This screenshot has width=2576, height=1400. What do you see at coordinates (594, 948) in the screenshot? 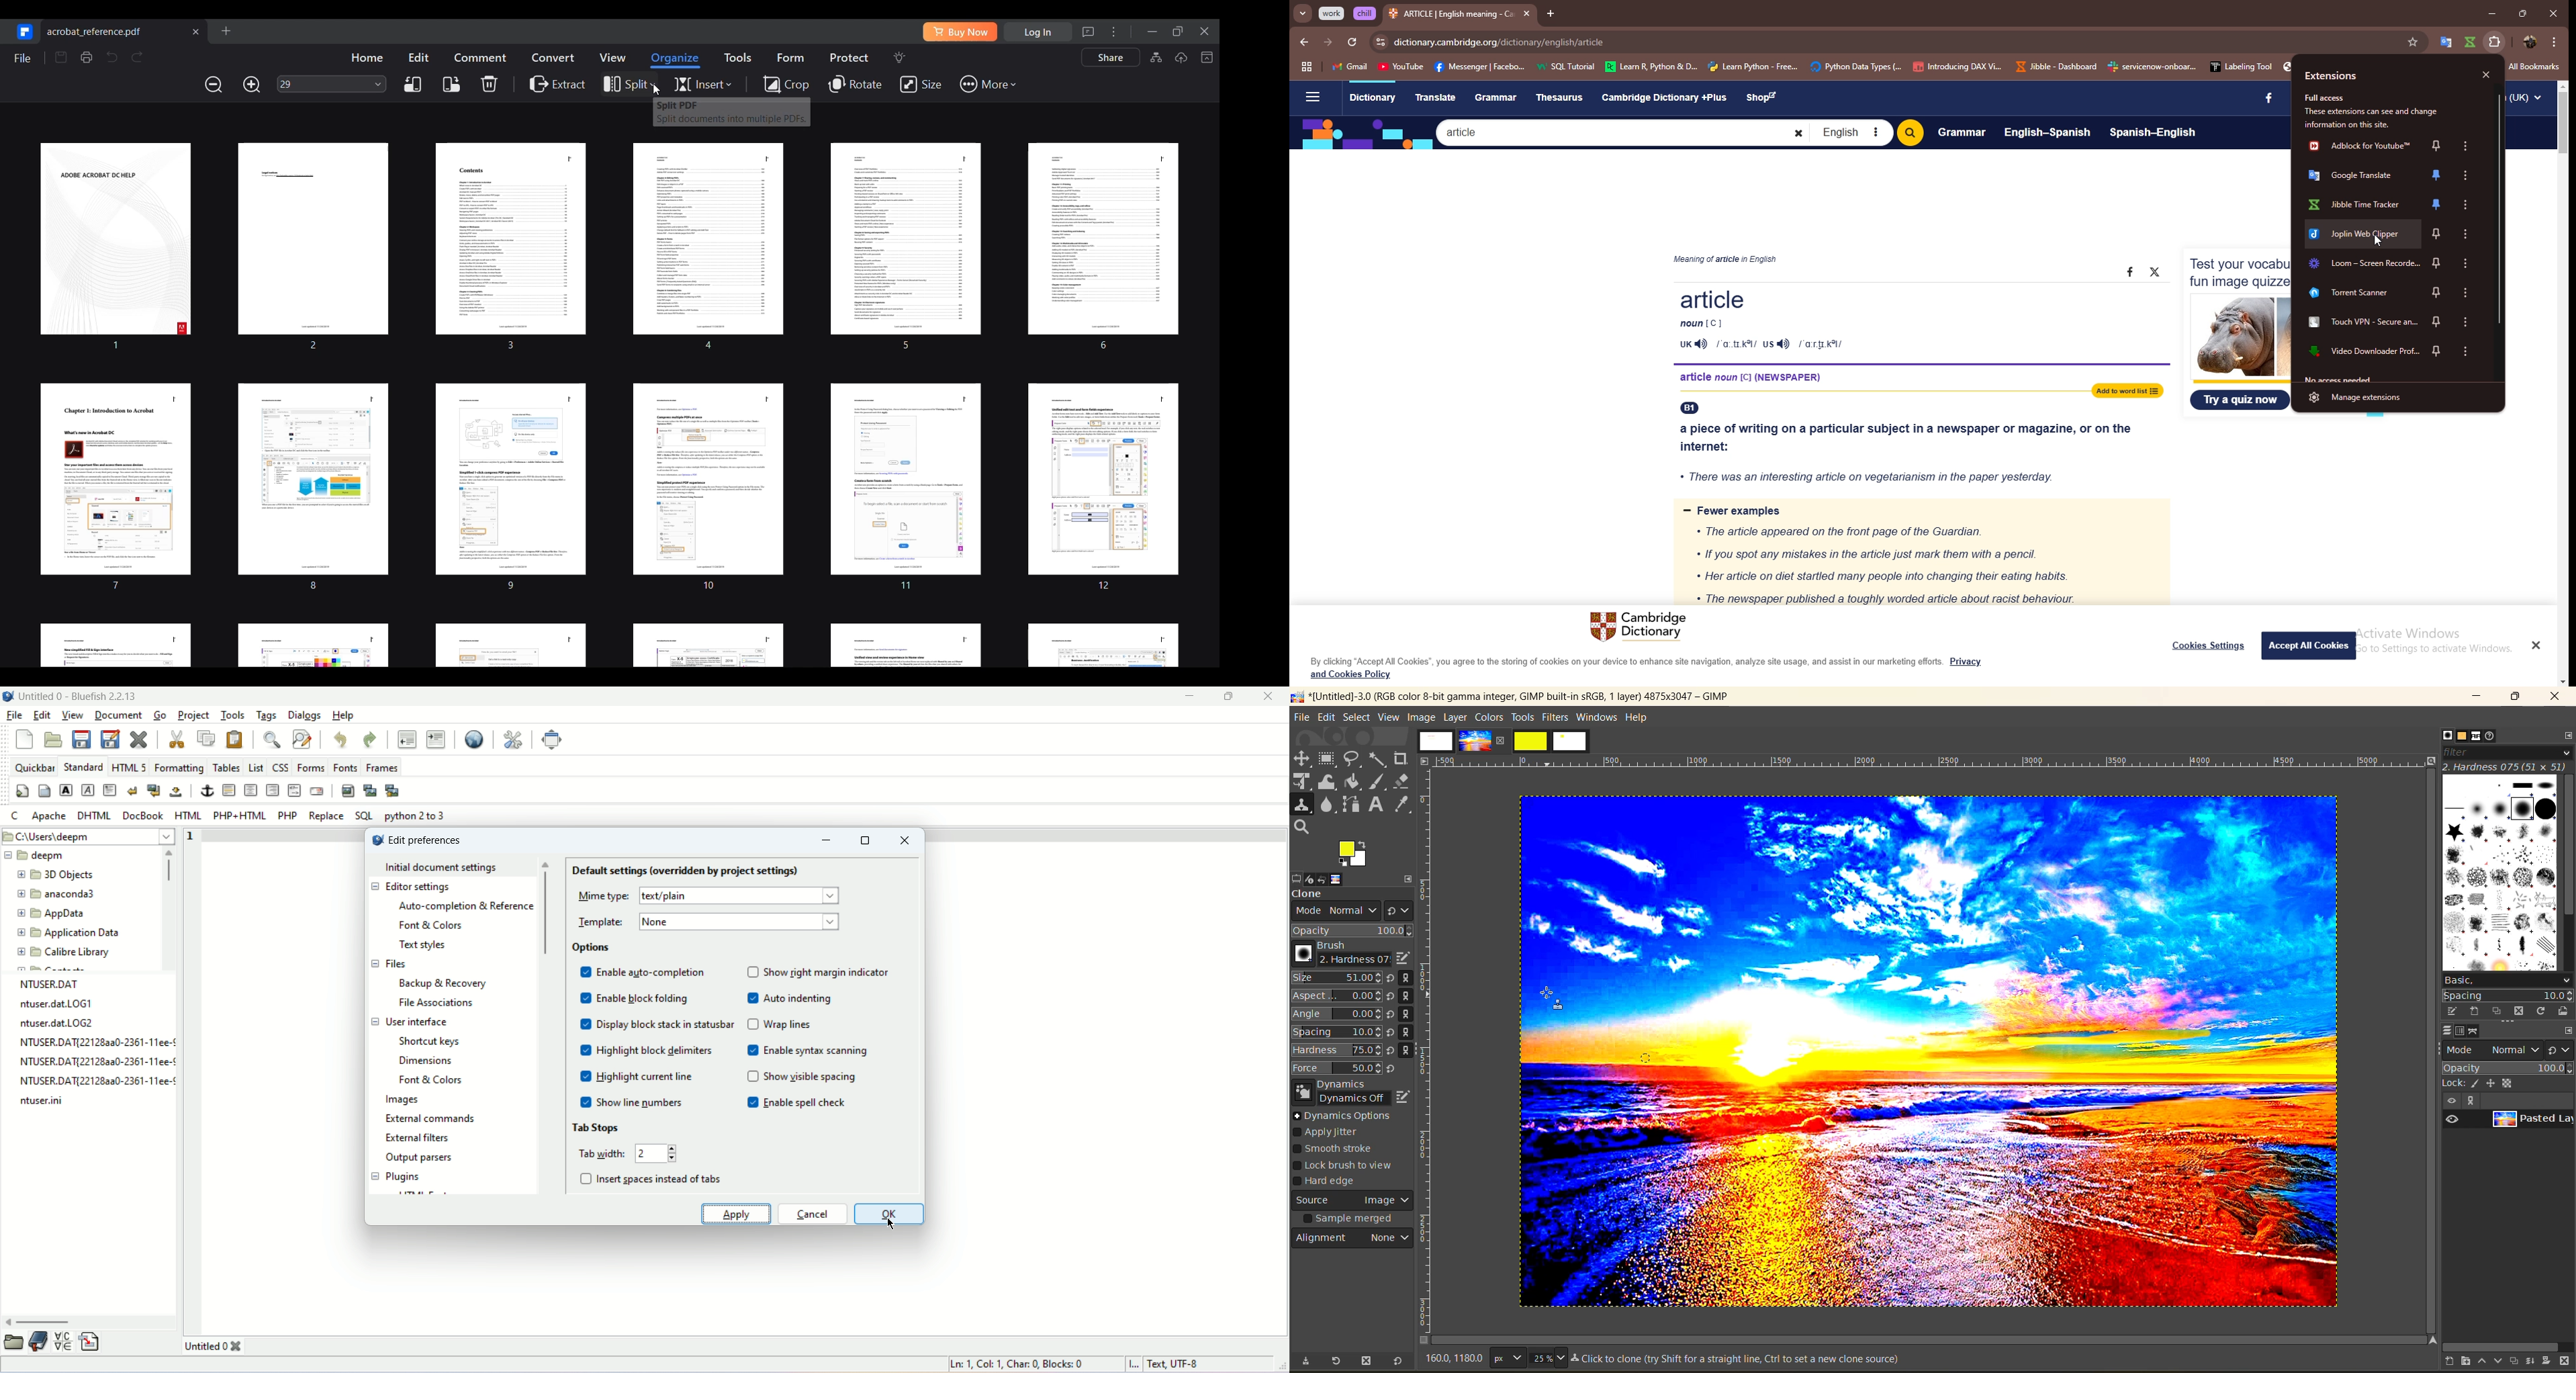
I see `options` at bounding box center [594, 948].